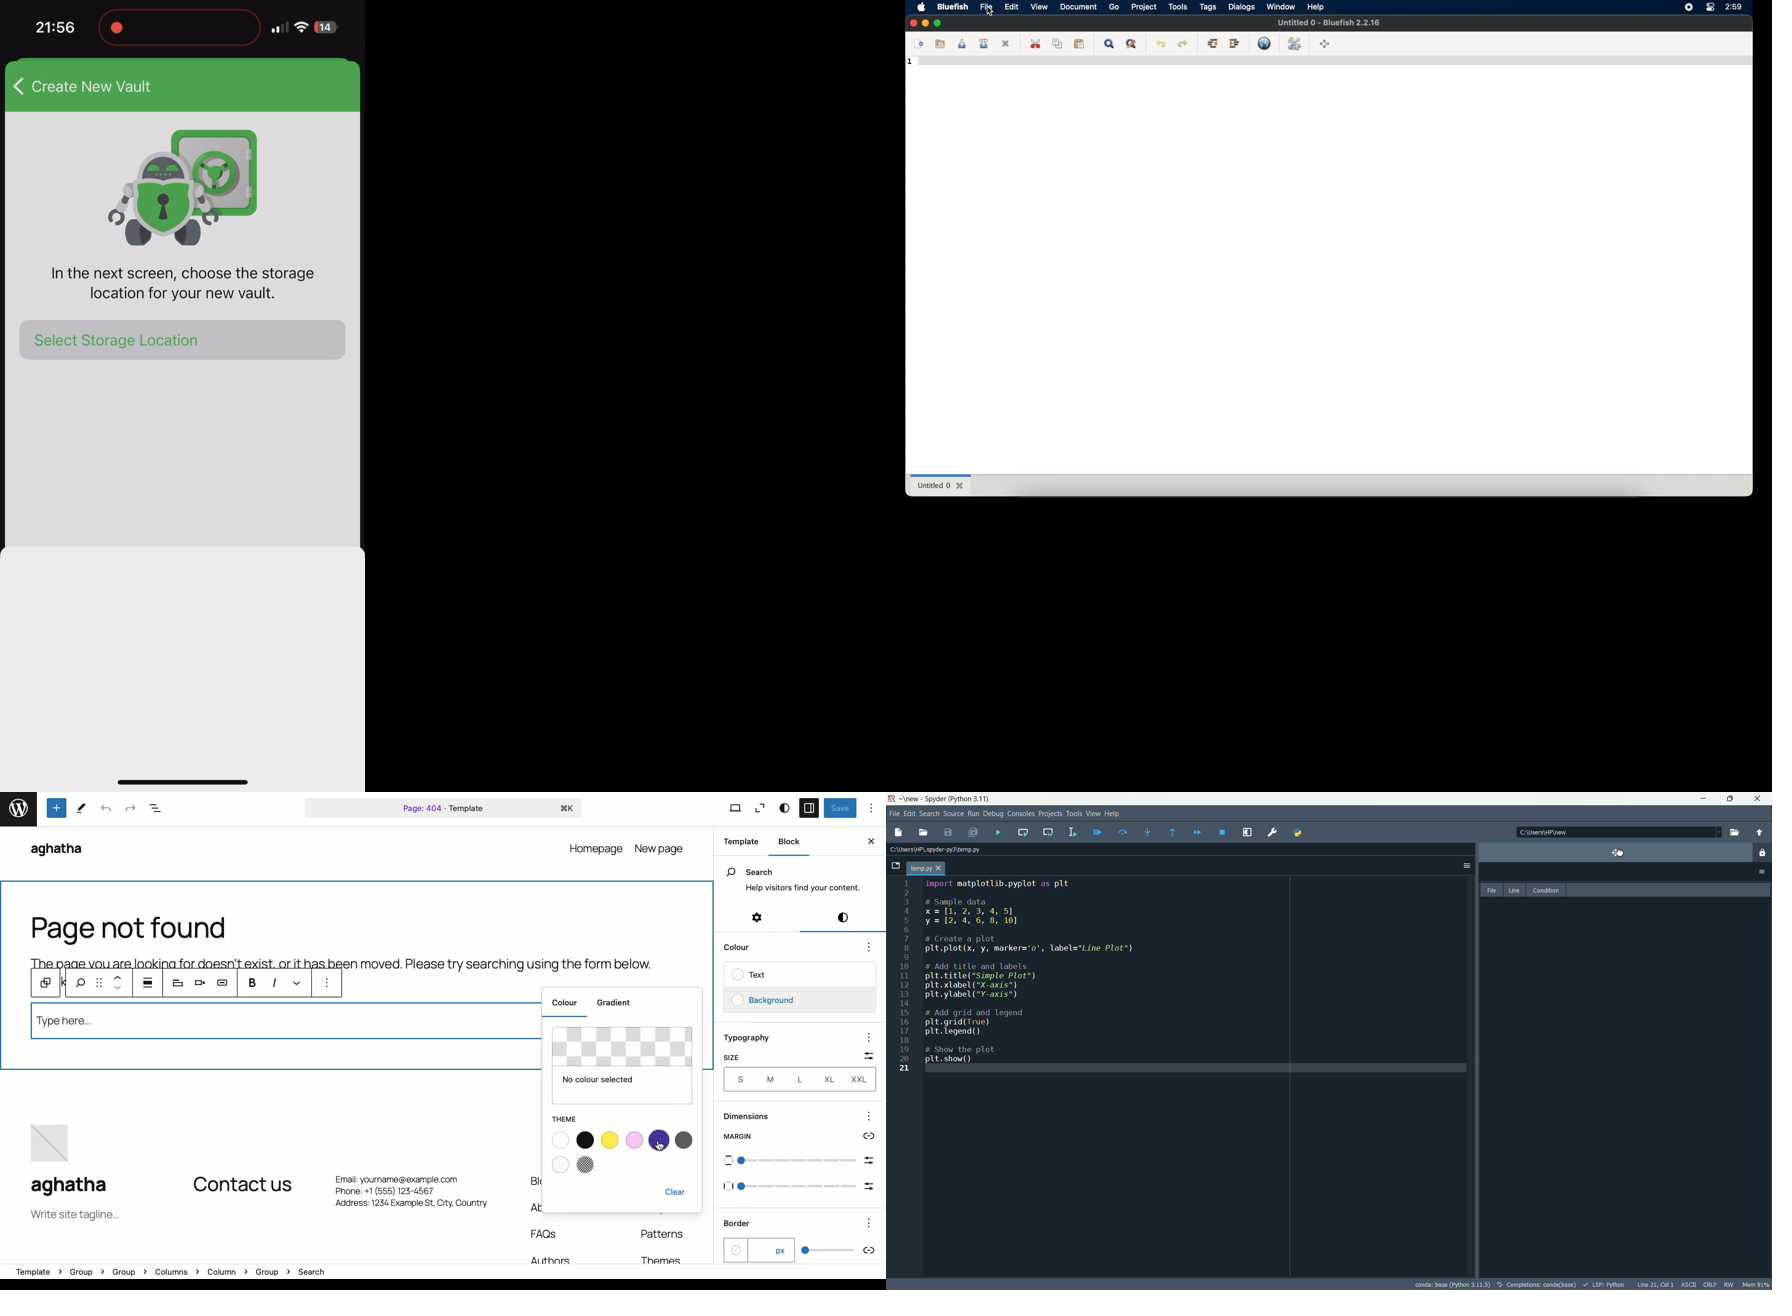 This screenshot has height=1316, width=1792. What do you see at coordinates (936, 799) in the screenshot?
I see `app name` at bounding box center [936, 799].